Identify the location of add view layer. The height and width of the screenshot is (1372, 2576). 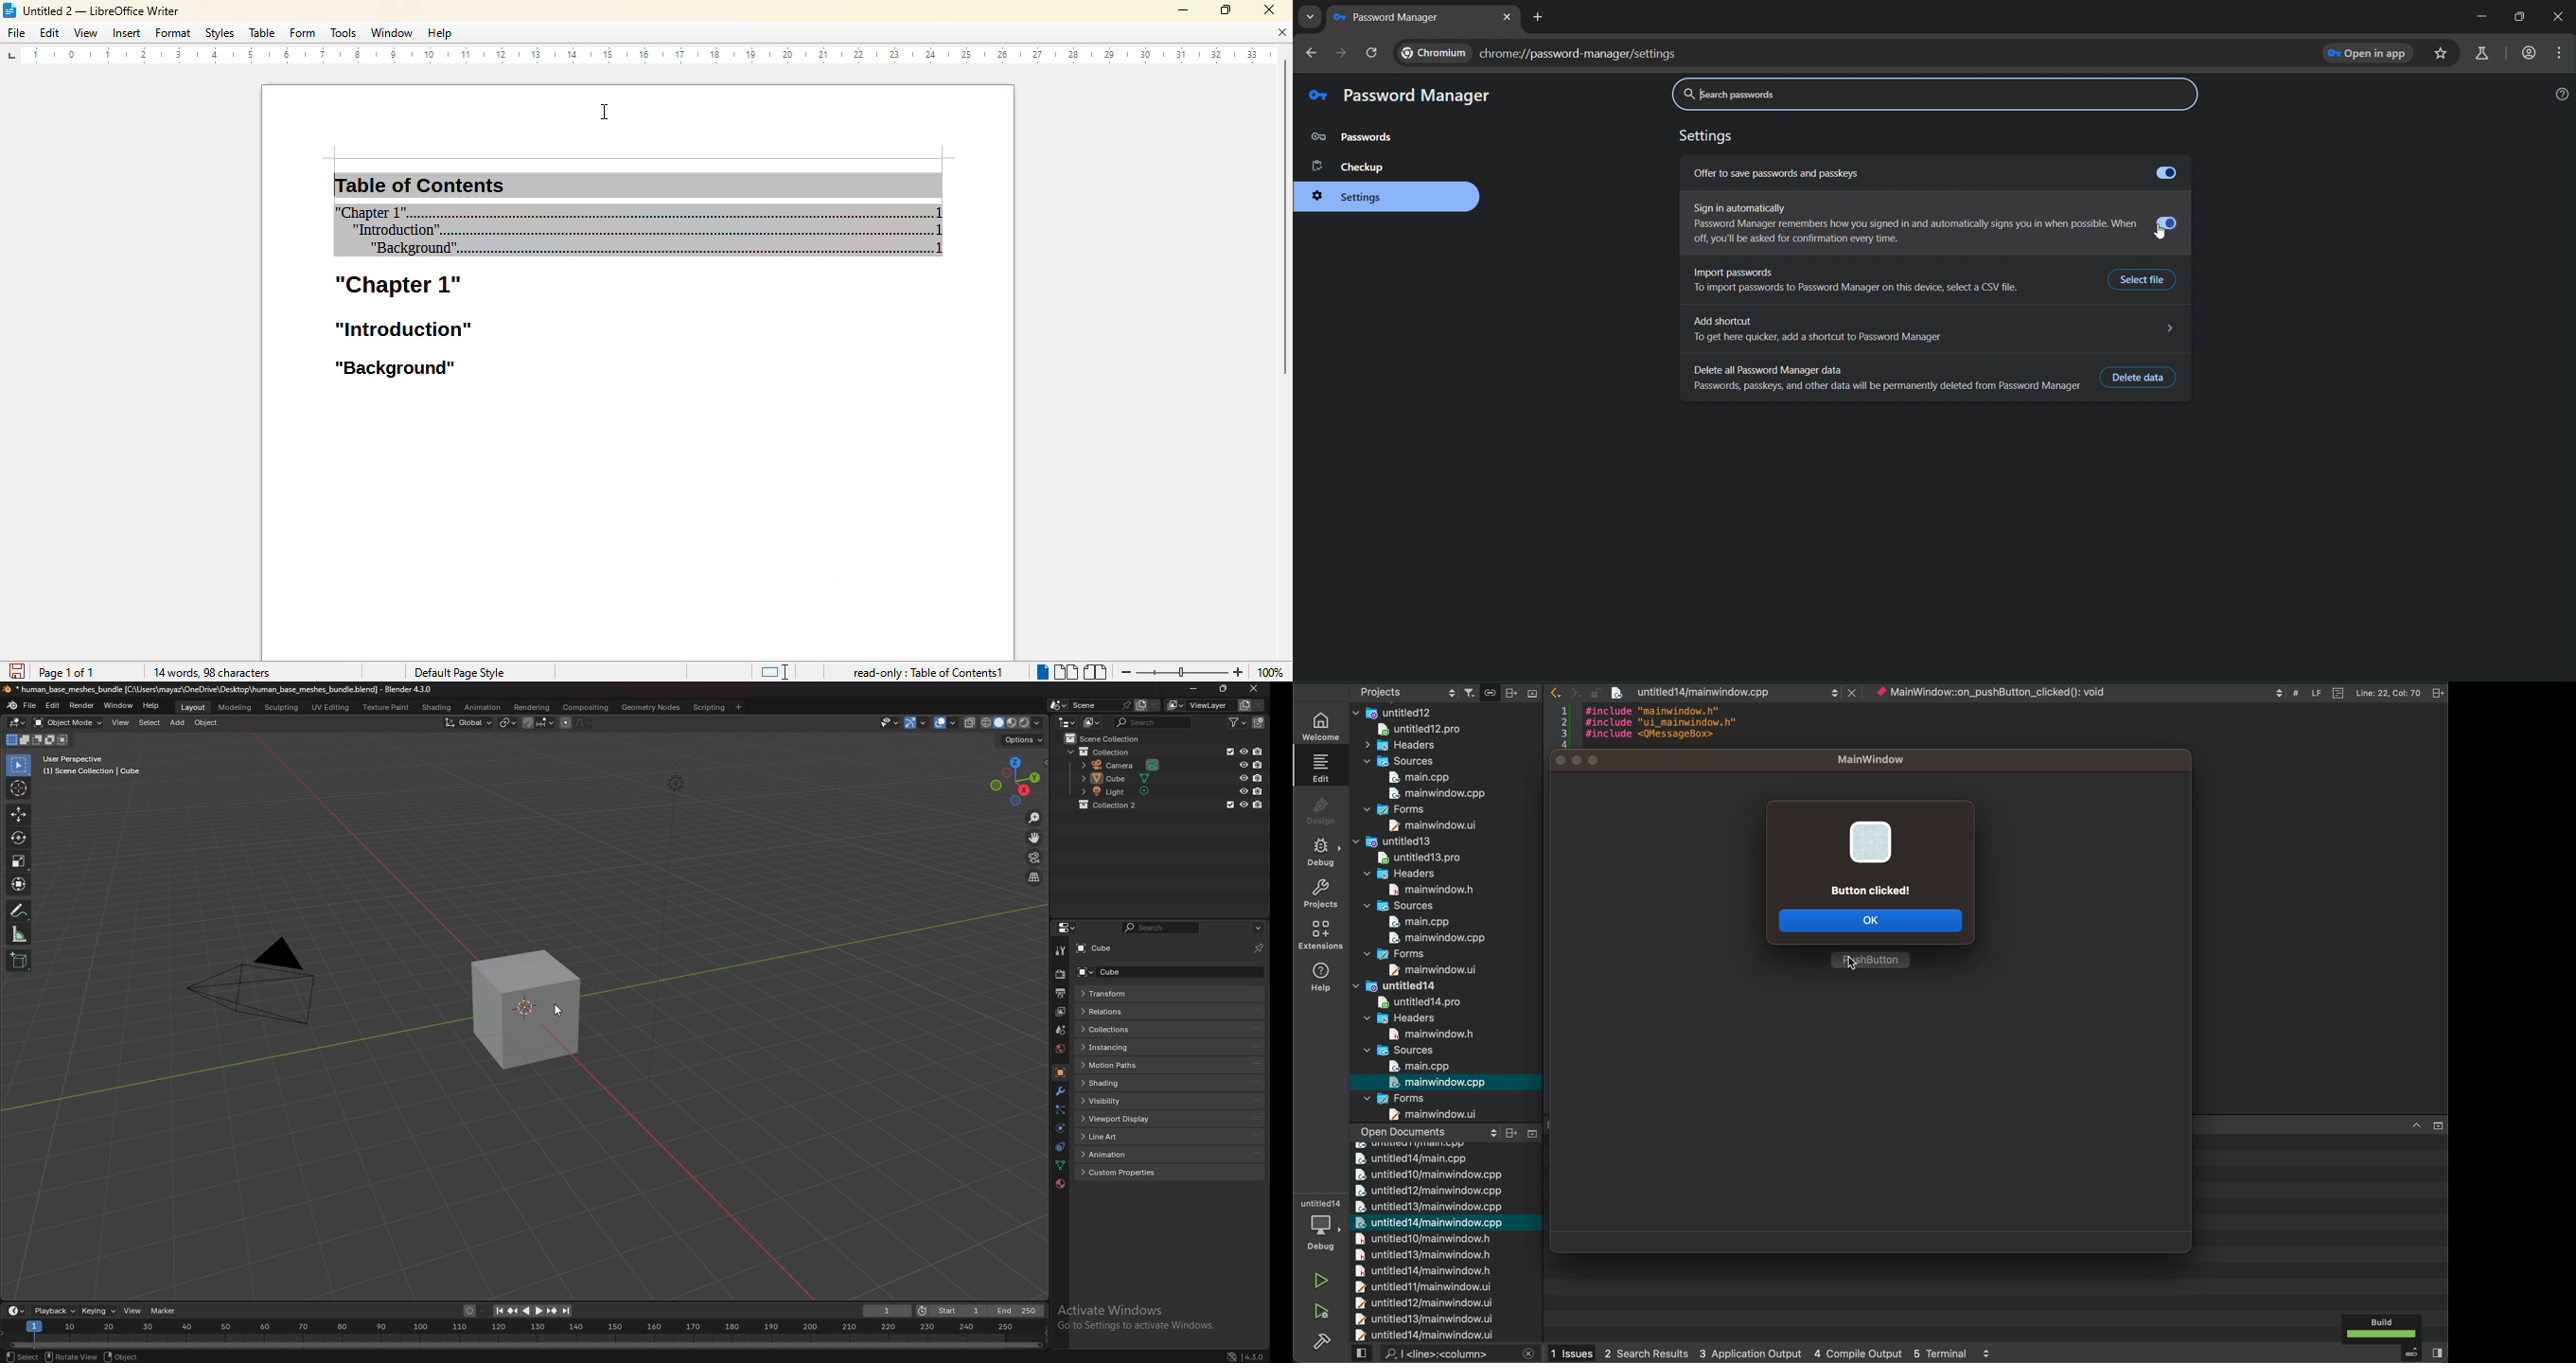
(1243, 705).